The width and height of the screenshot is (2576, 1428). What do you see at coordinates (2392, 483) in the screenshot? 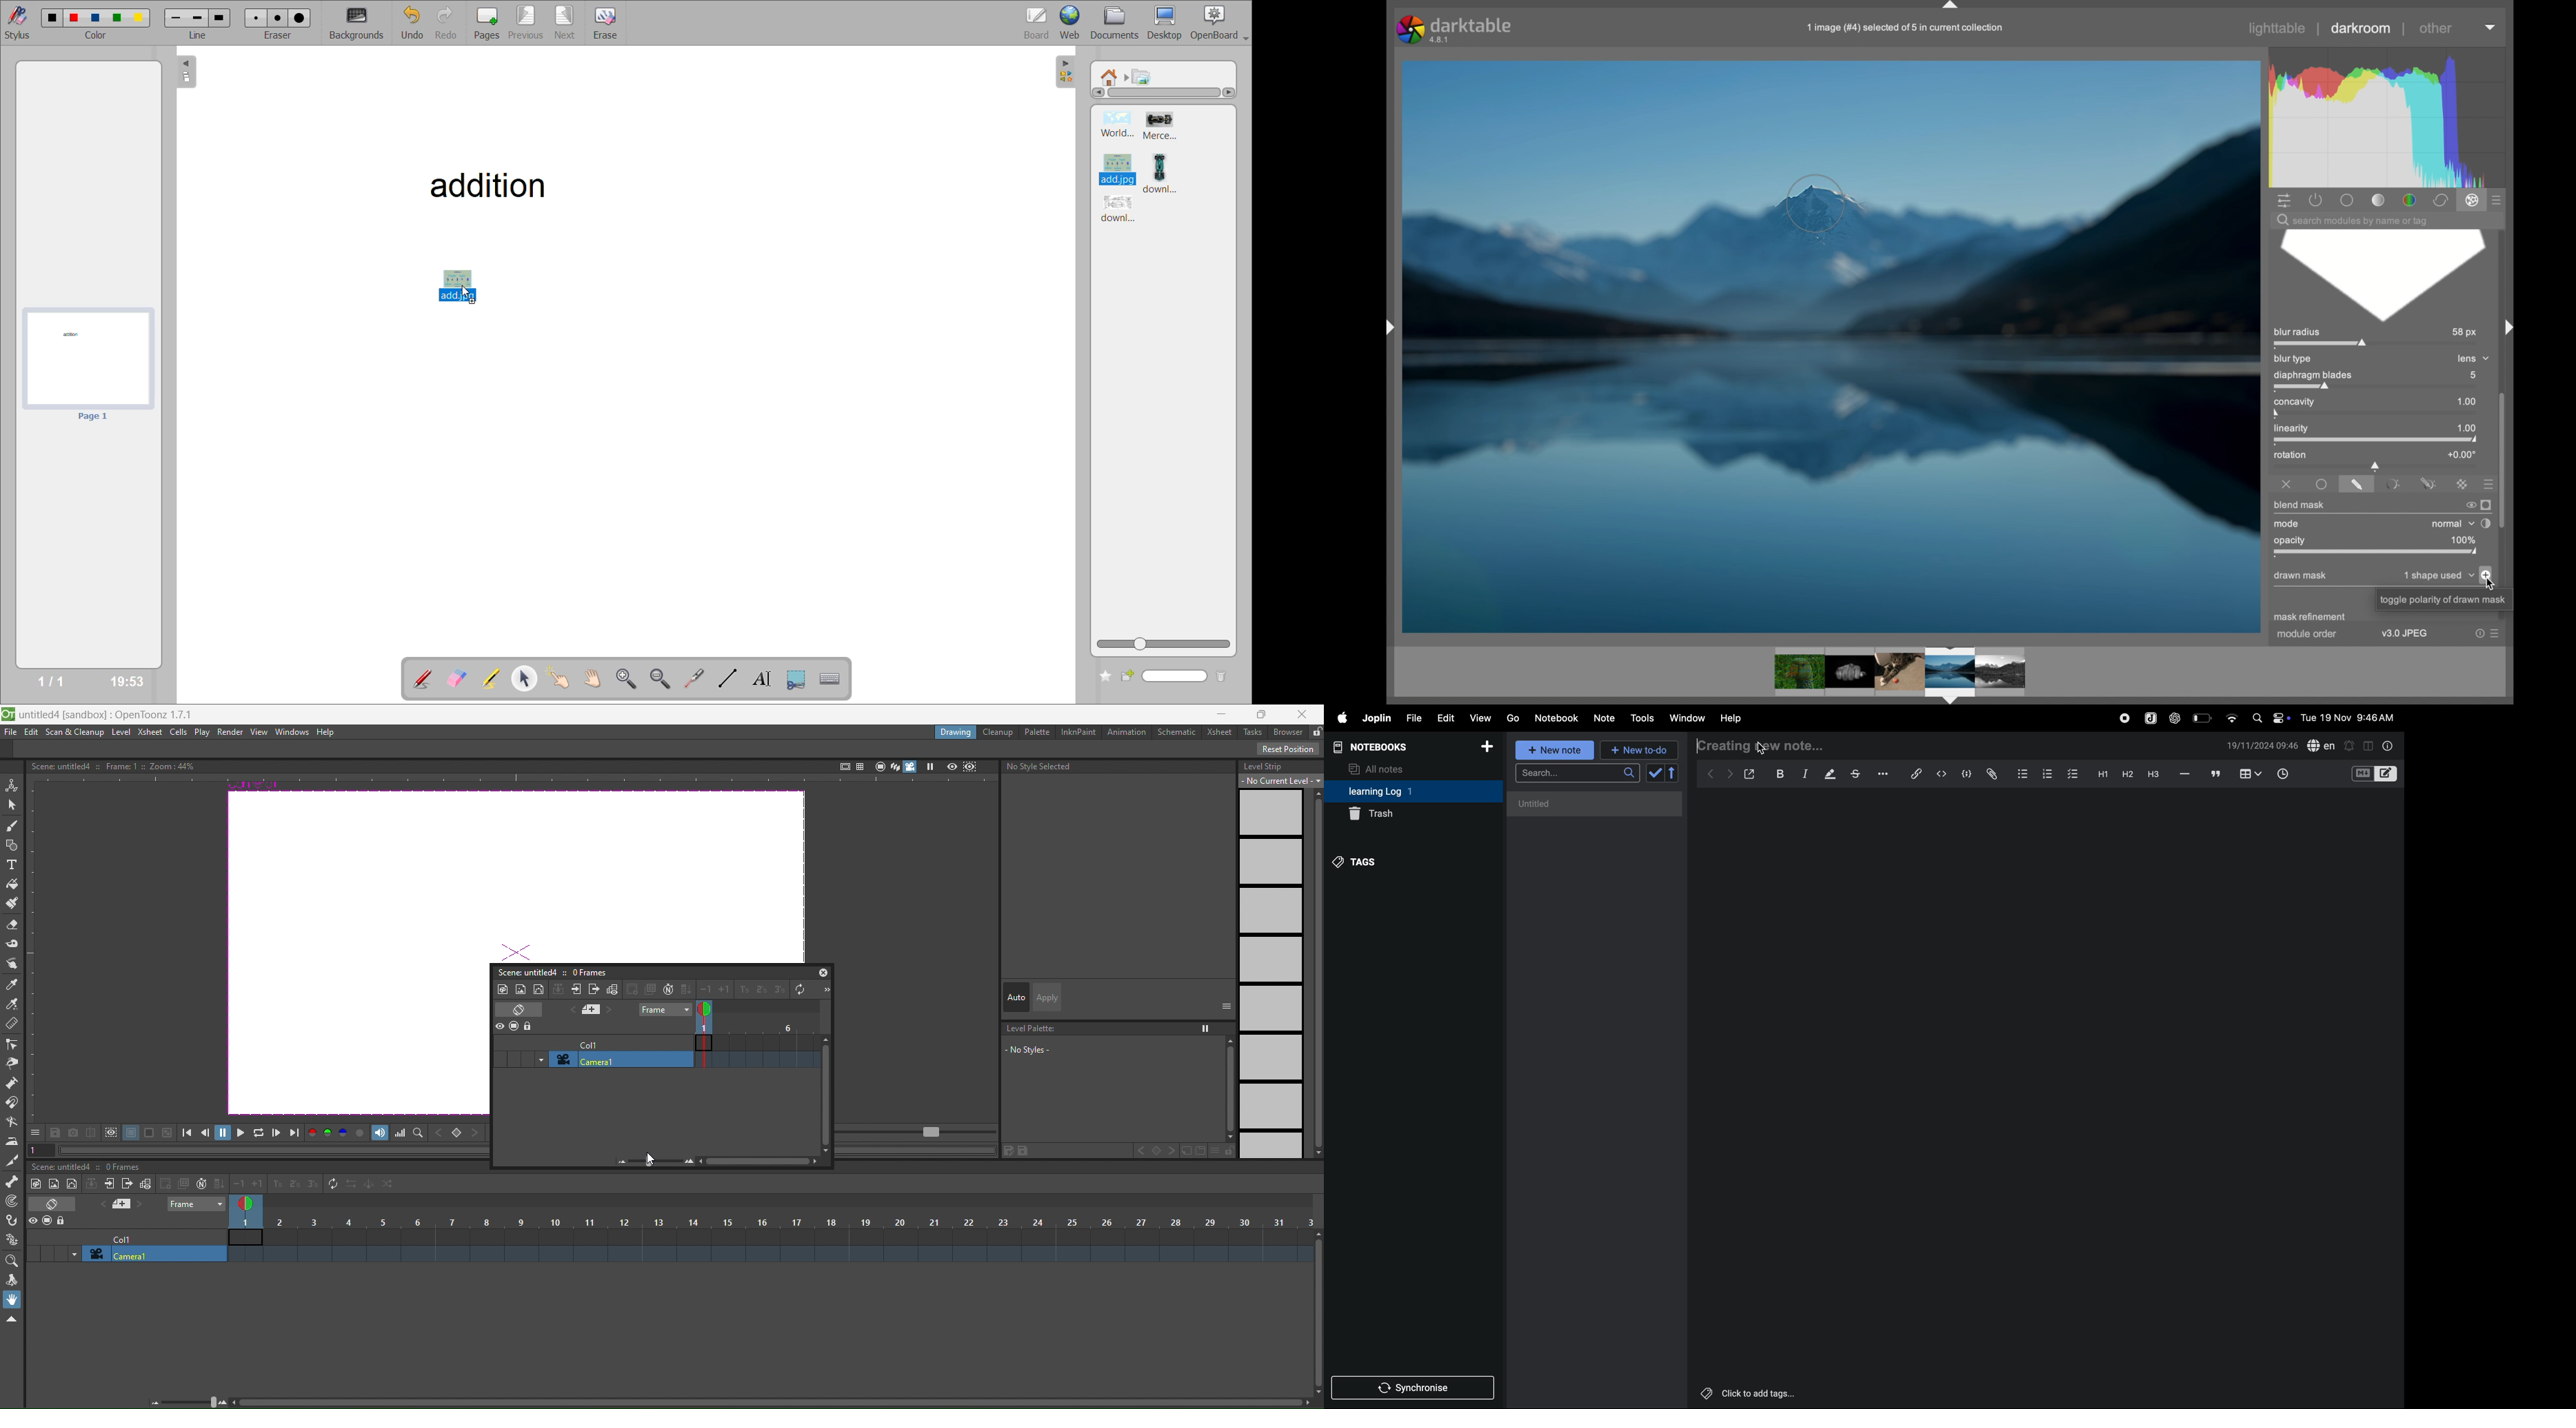
I see `parametricamsk` at bounding box center [2392, 483].